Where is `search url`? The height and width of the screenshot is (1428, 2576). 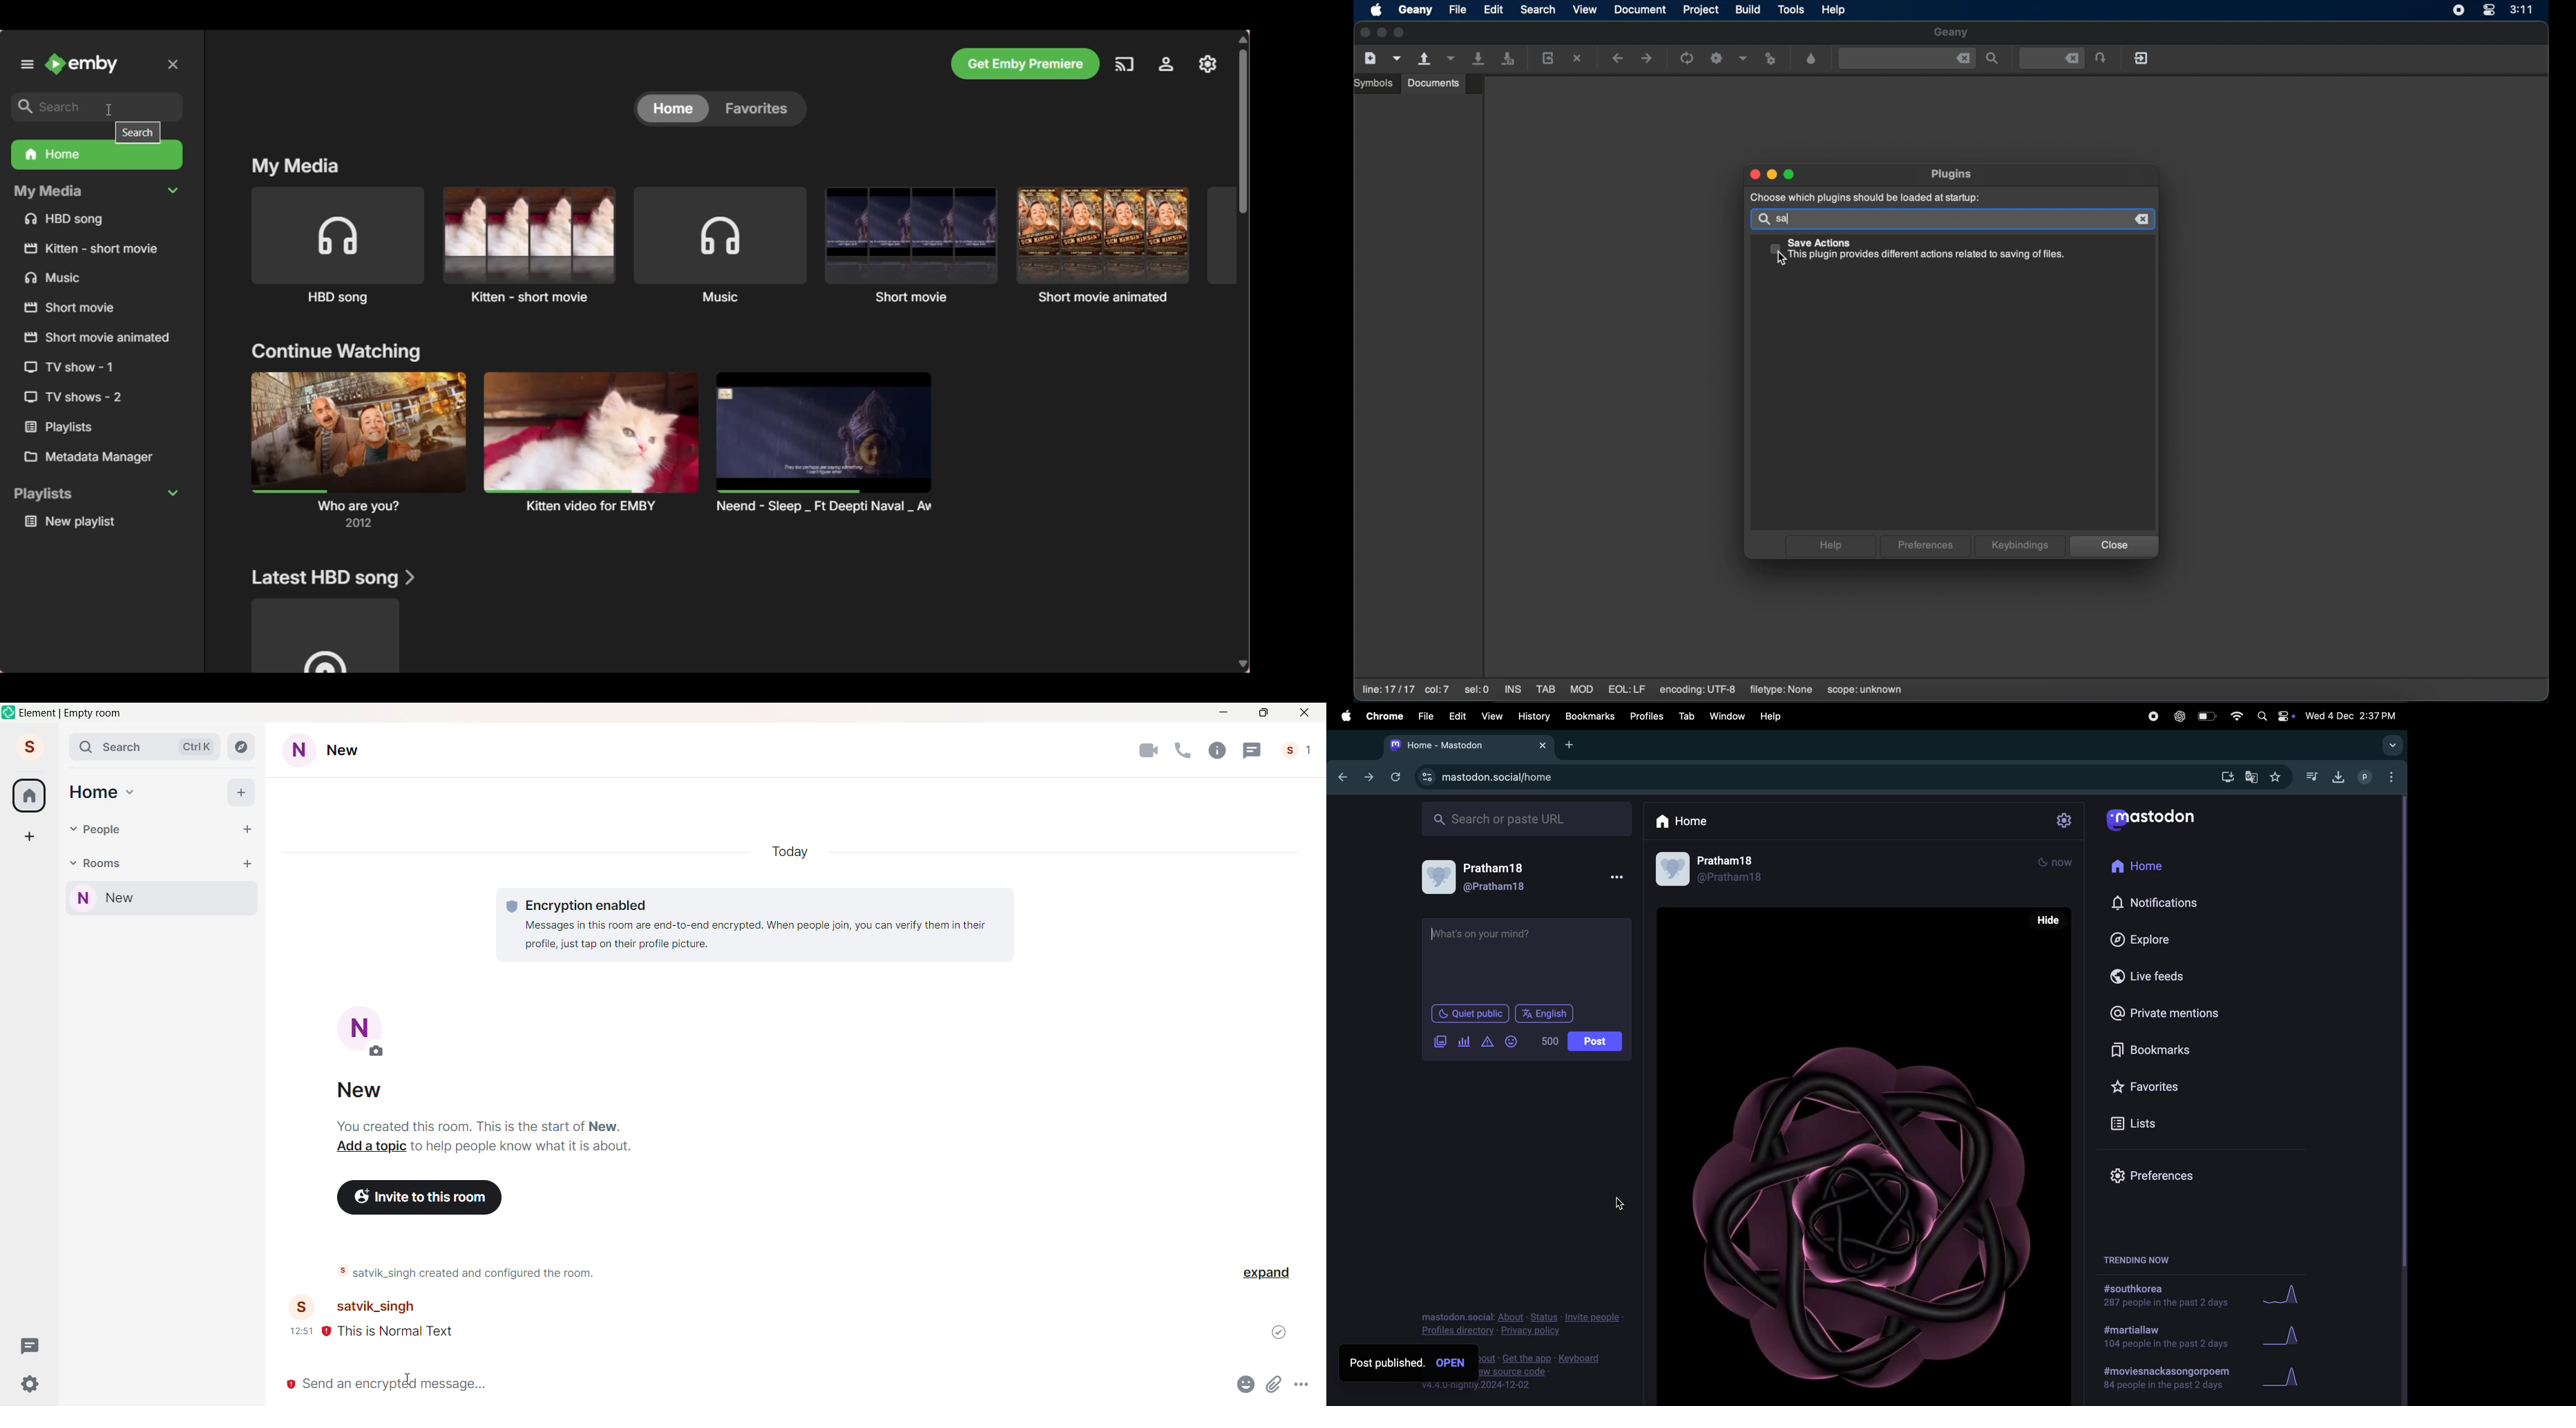
search url is located at coordinates (1528, 817).